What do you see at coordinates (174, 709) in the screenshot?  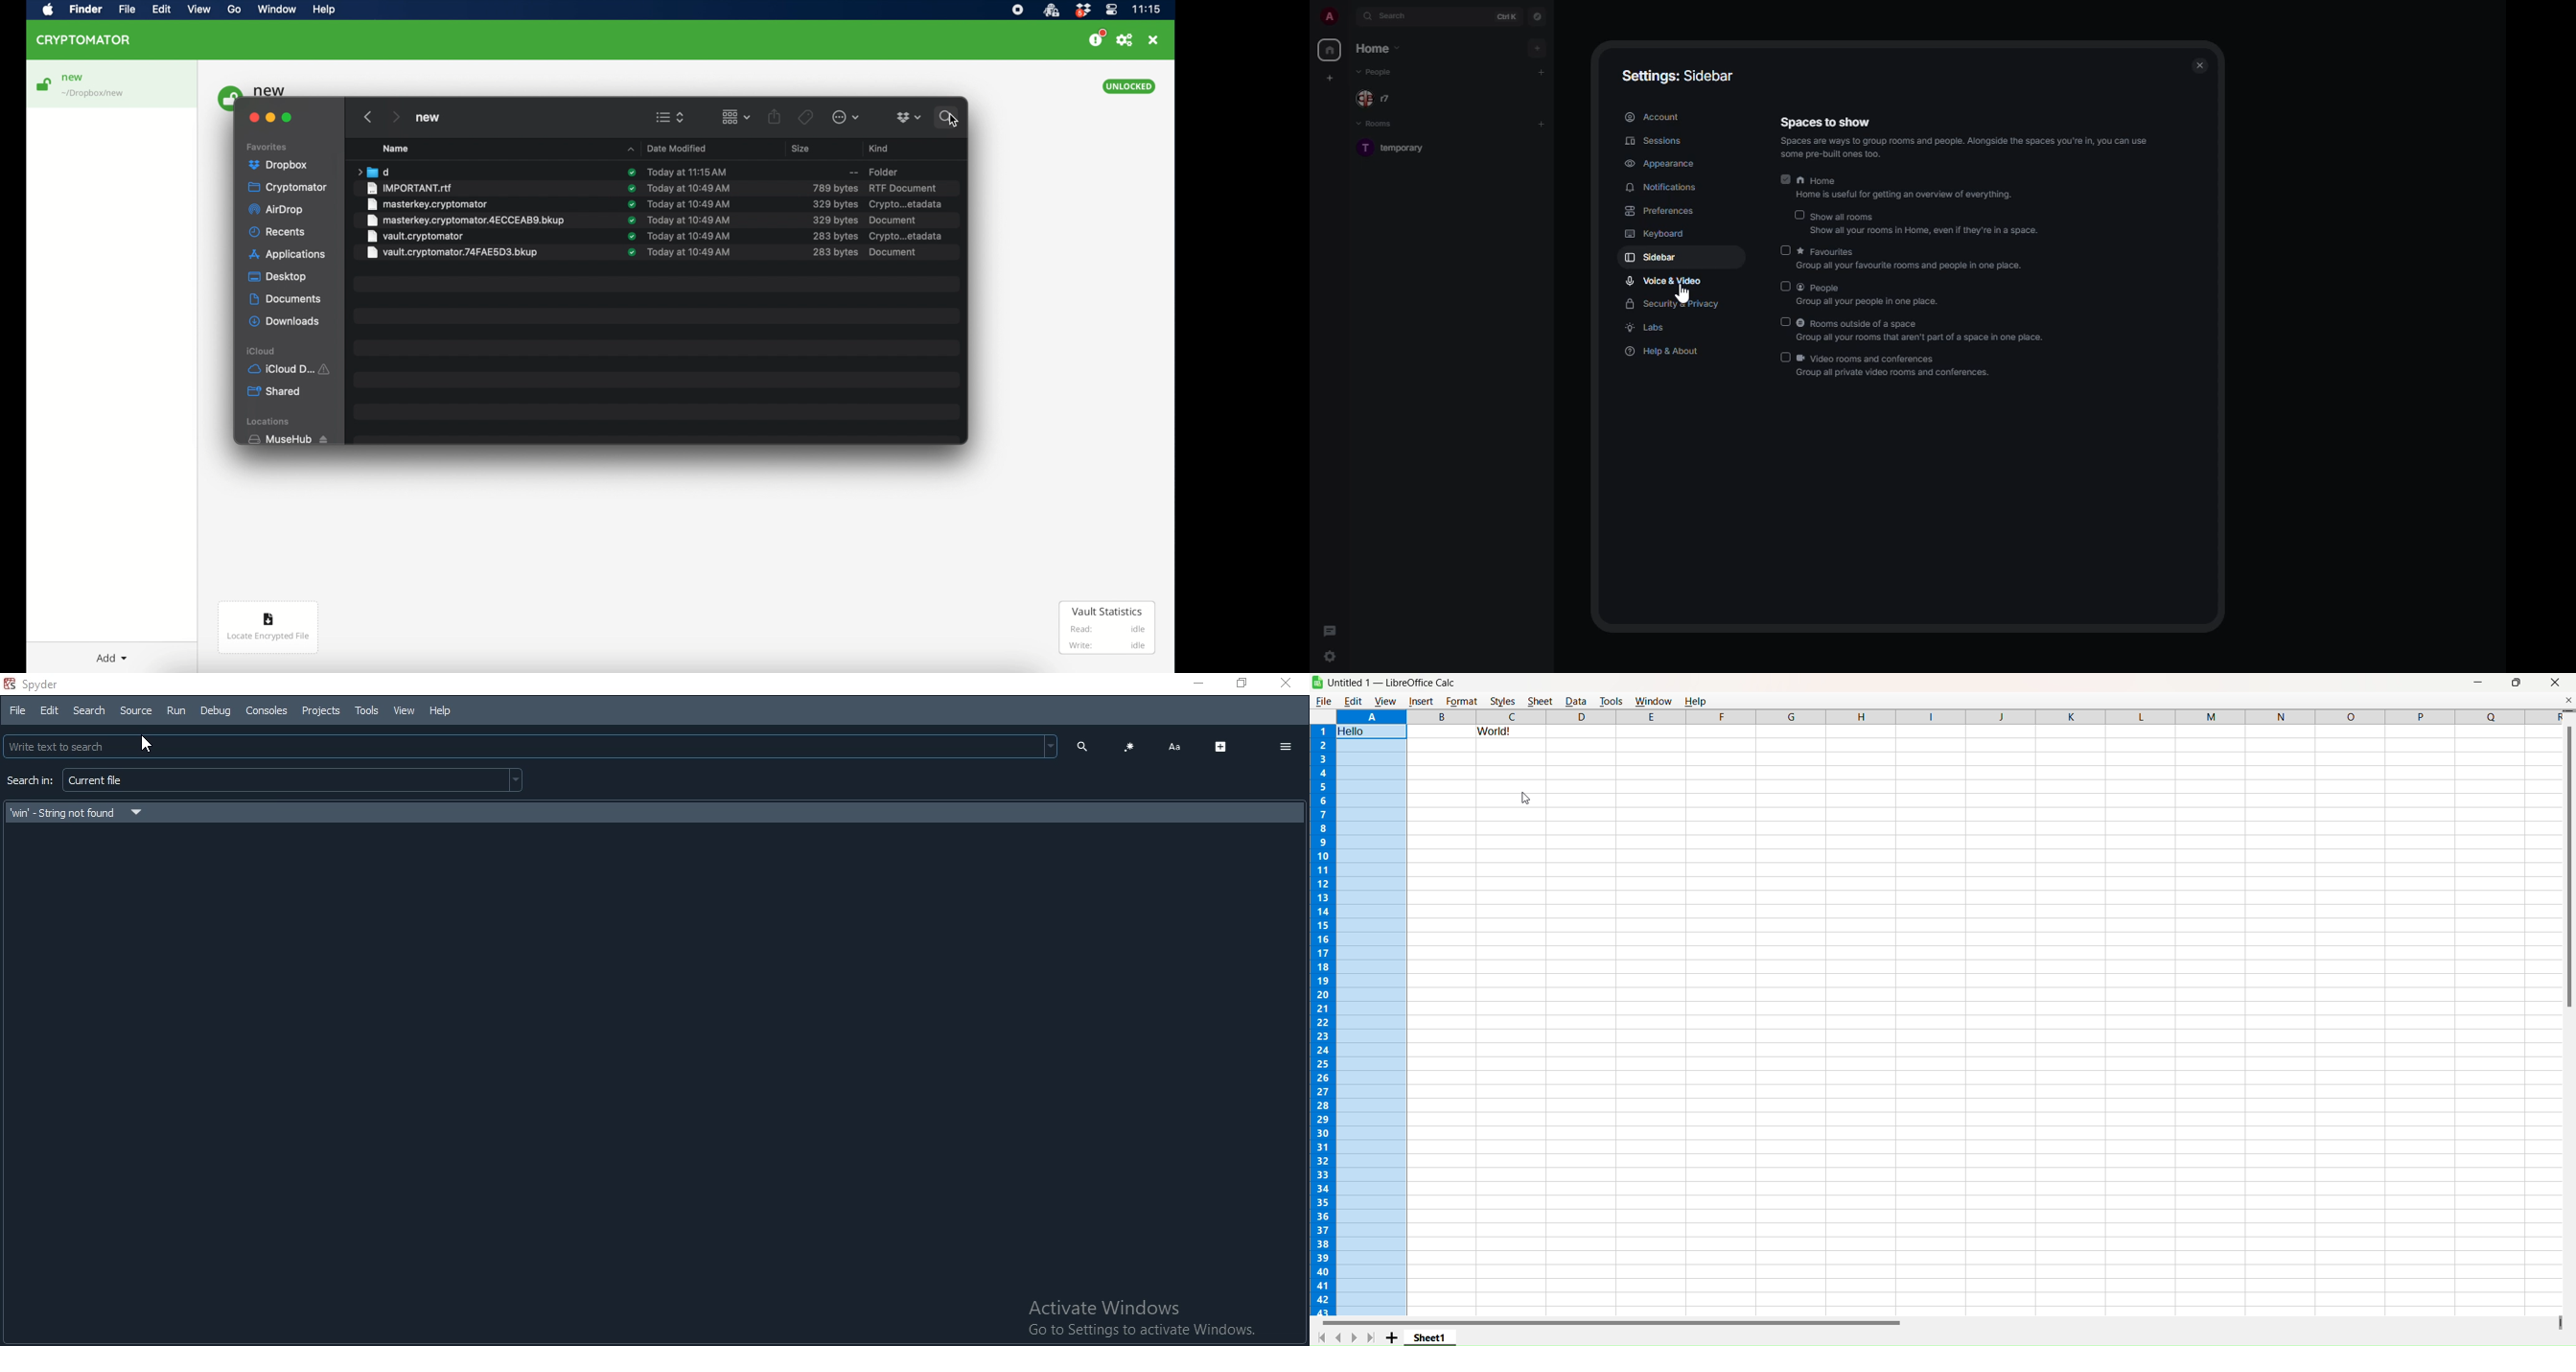 I see `Run` at bounding box center [174, 709].